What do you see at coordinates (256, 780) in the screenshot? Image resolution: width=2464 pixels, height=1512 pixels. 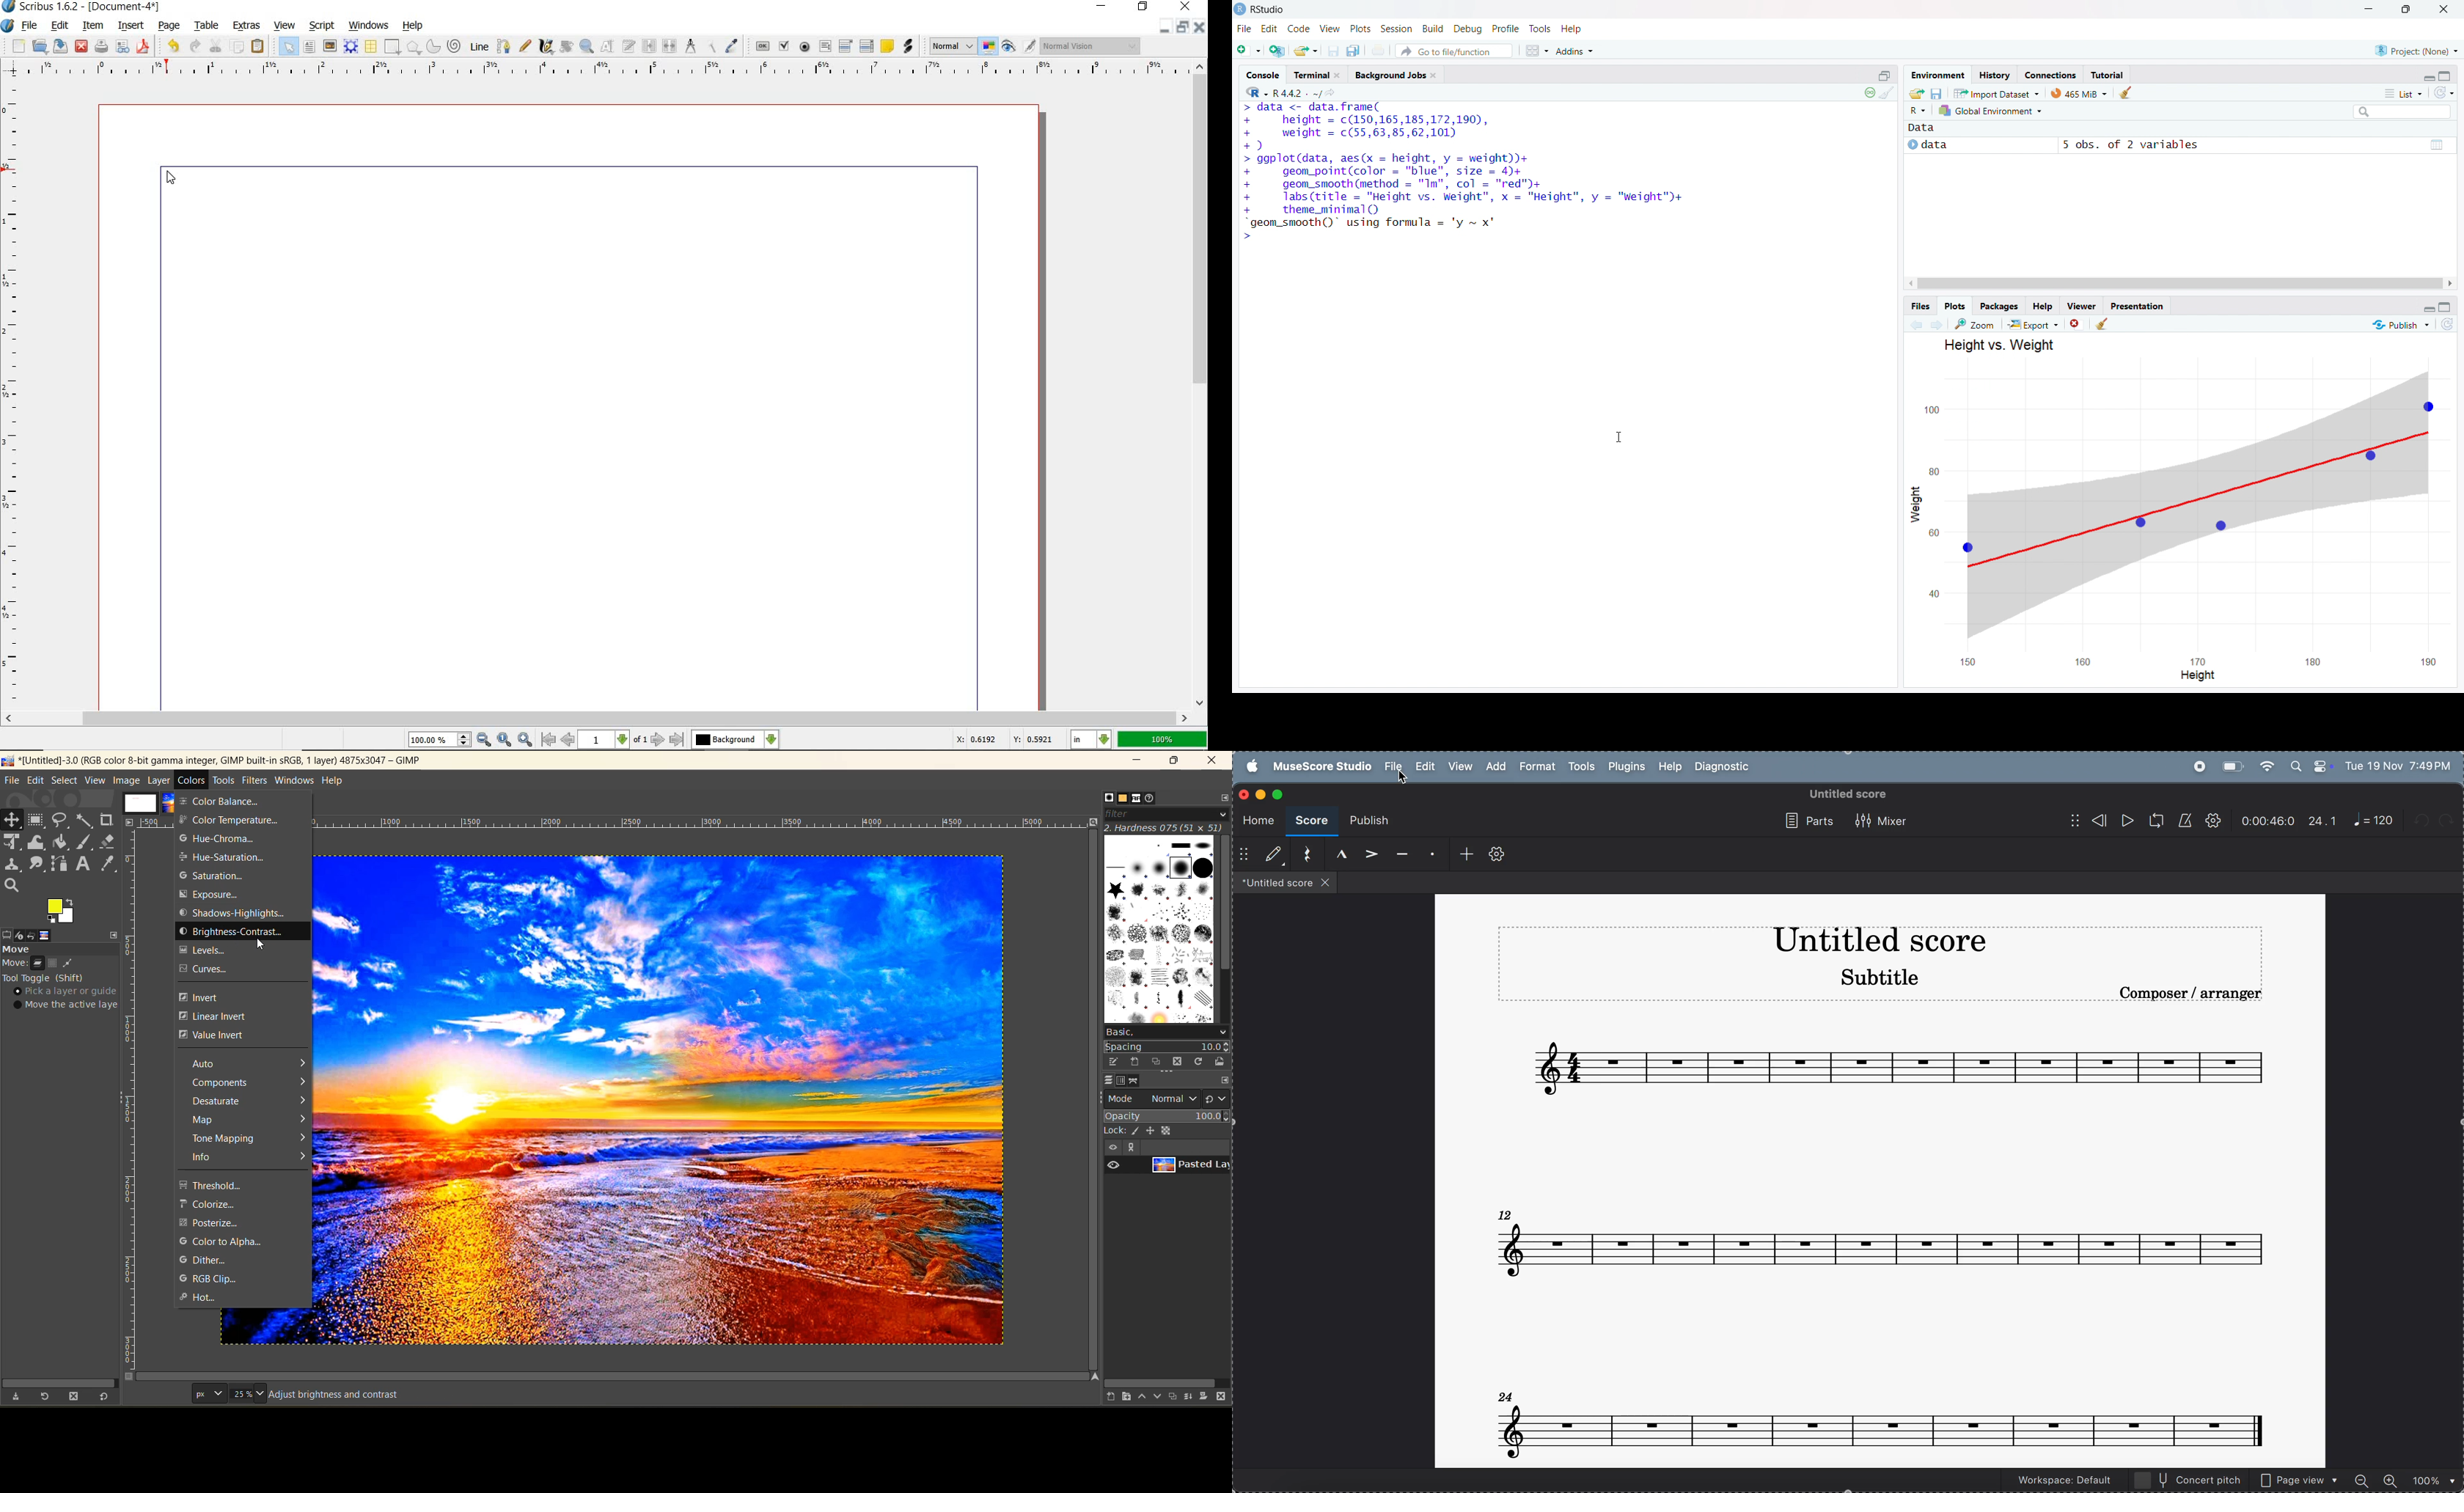 I see `filters` at bounding box center [256, 780].